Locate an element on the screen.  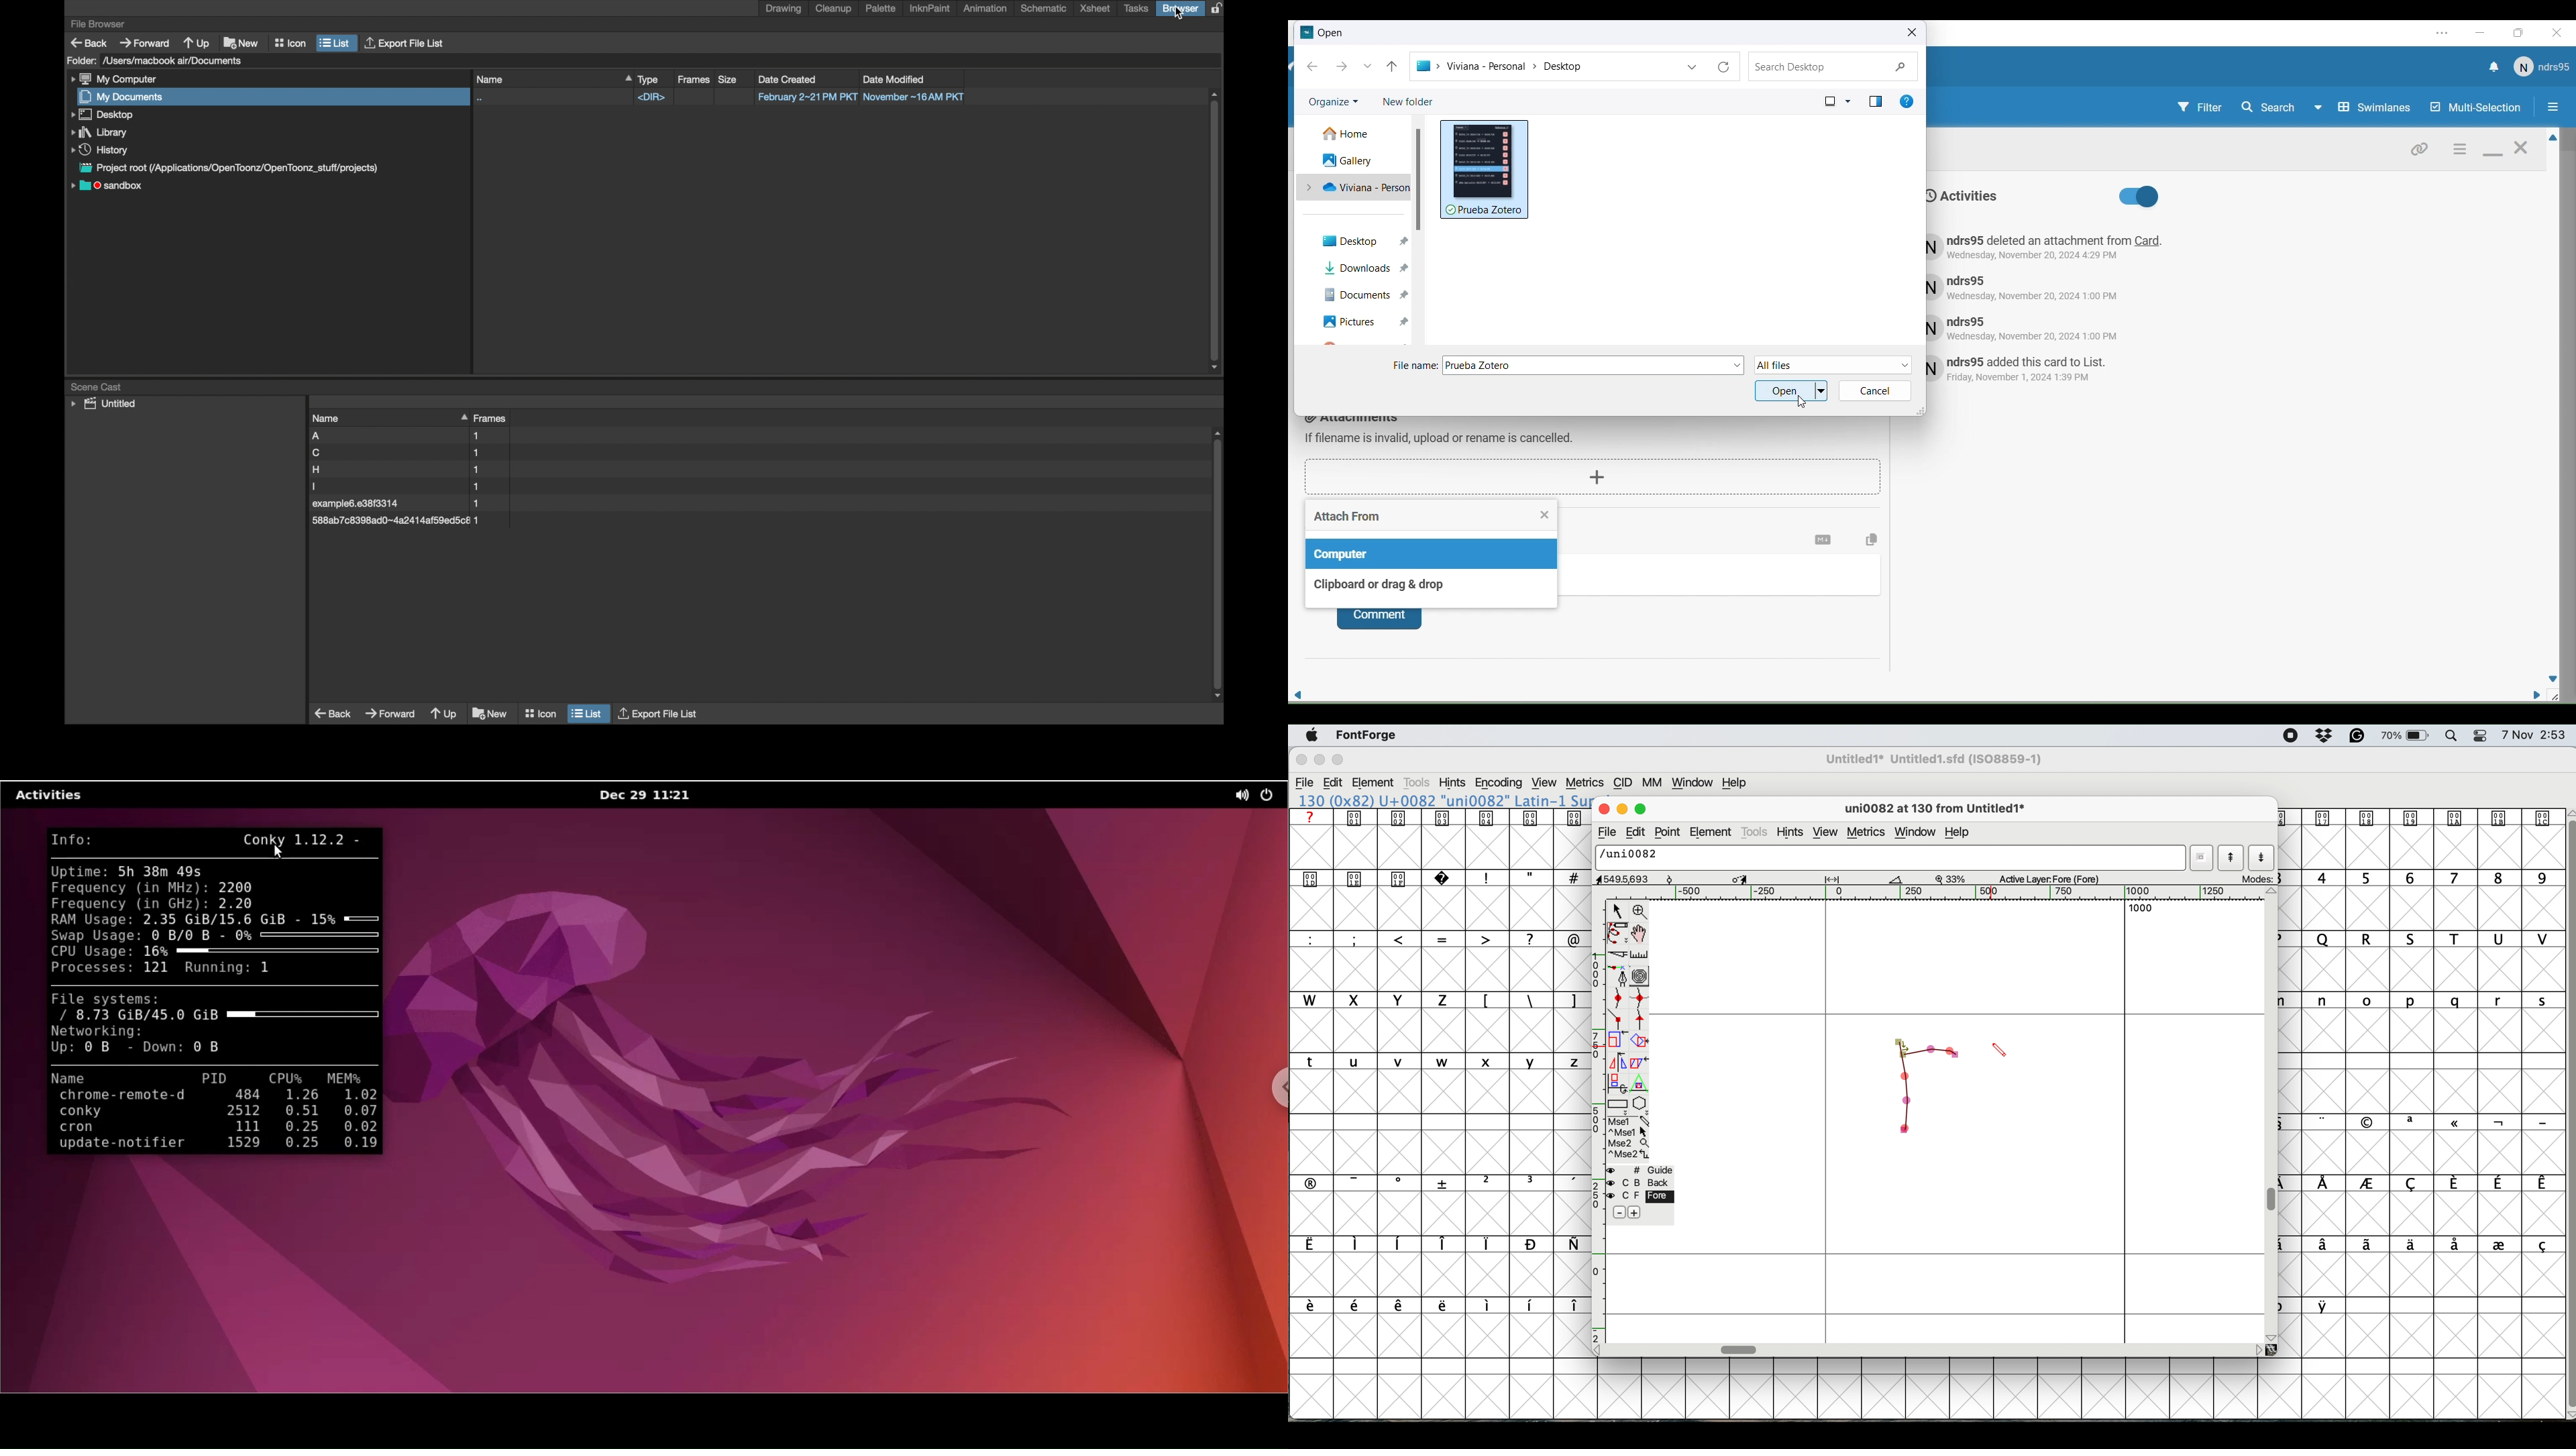
battery is located at coordinates (2407, 736).